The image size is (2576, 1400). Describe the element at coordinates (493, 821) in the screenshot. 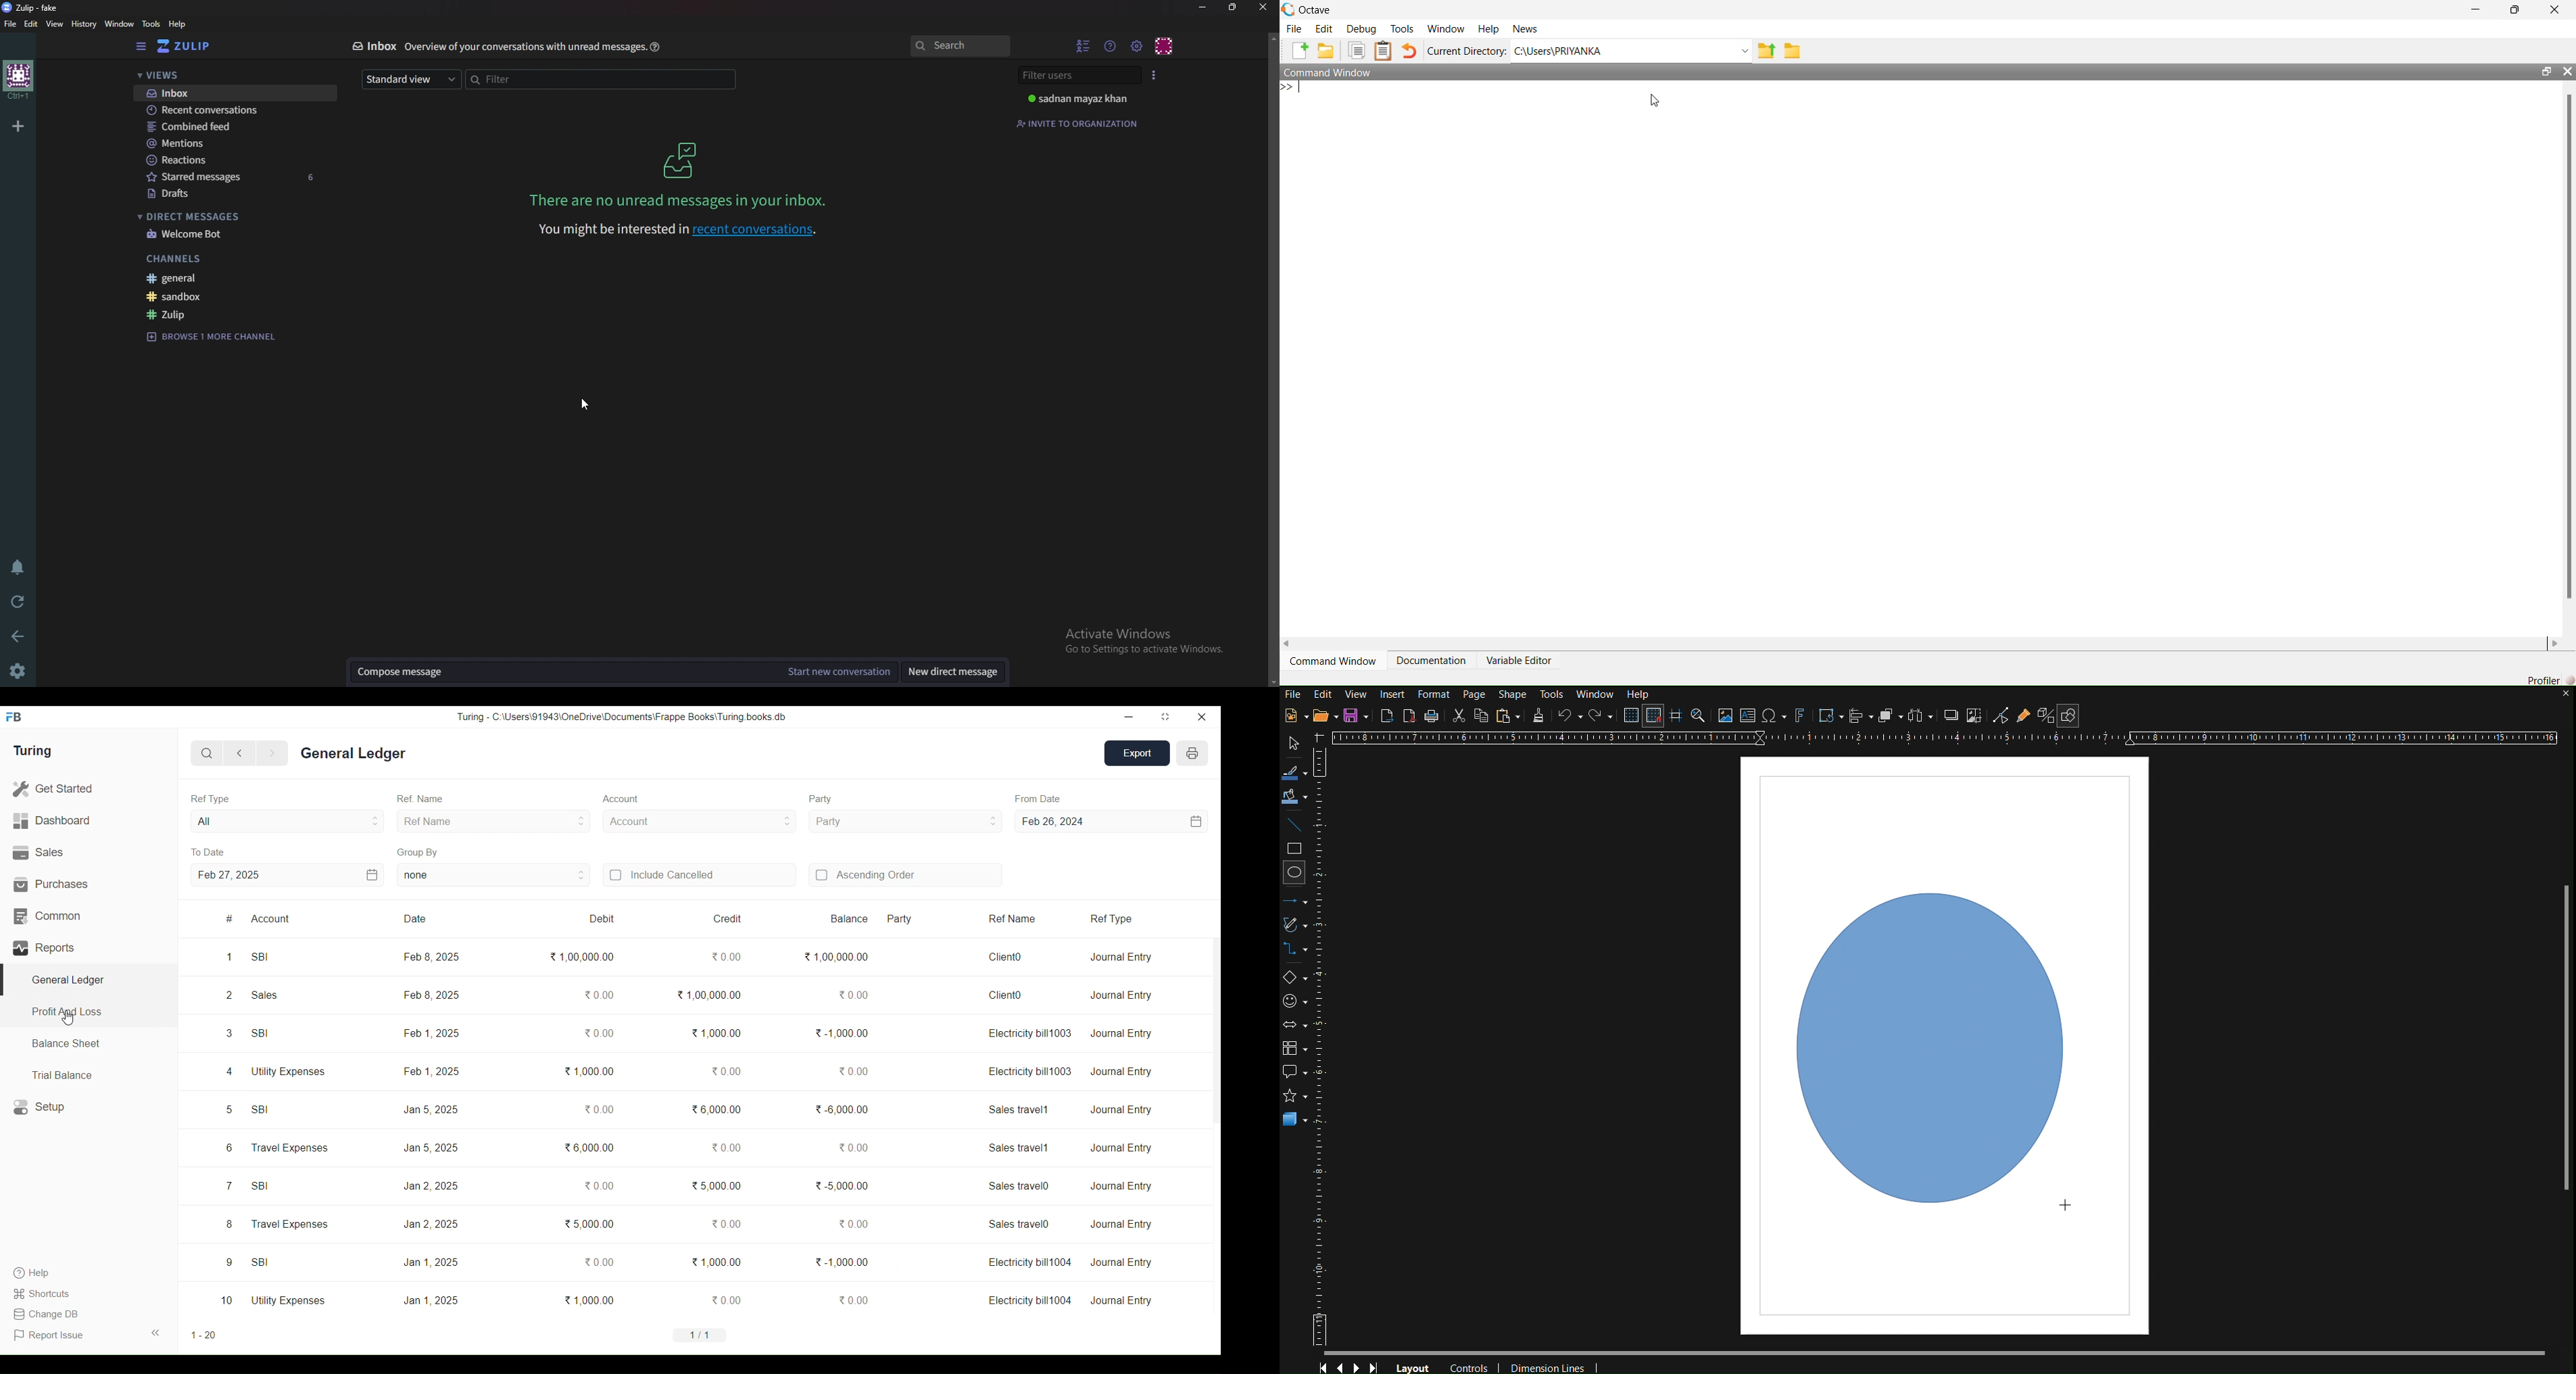

I see `Ref Name` at that location.